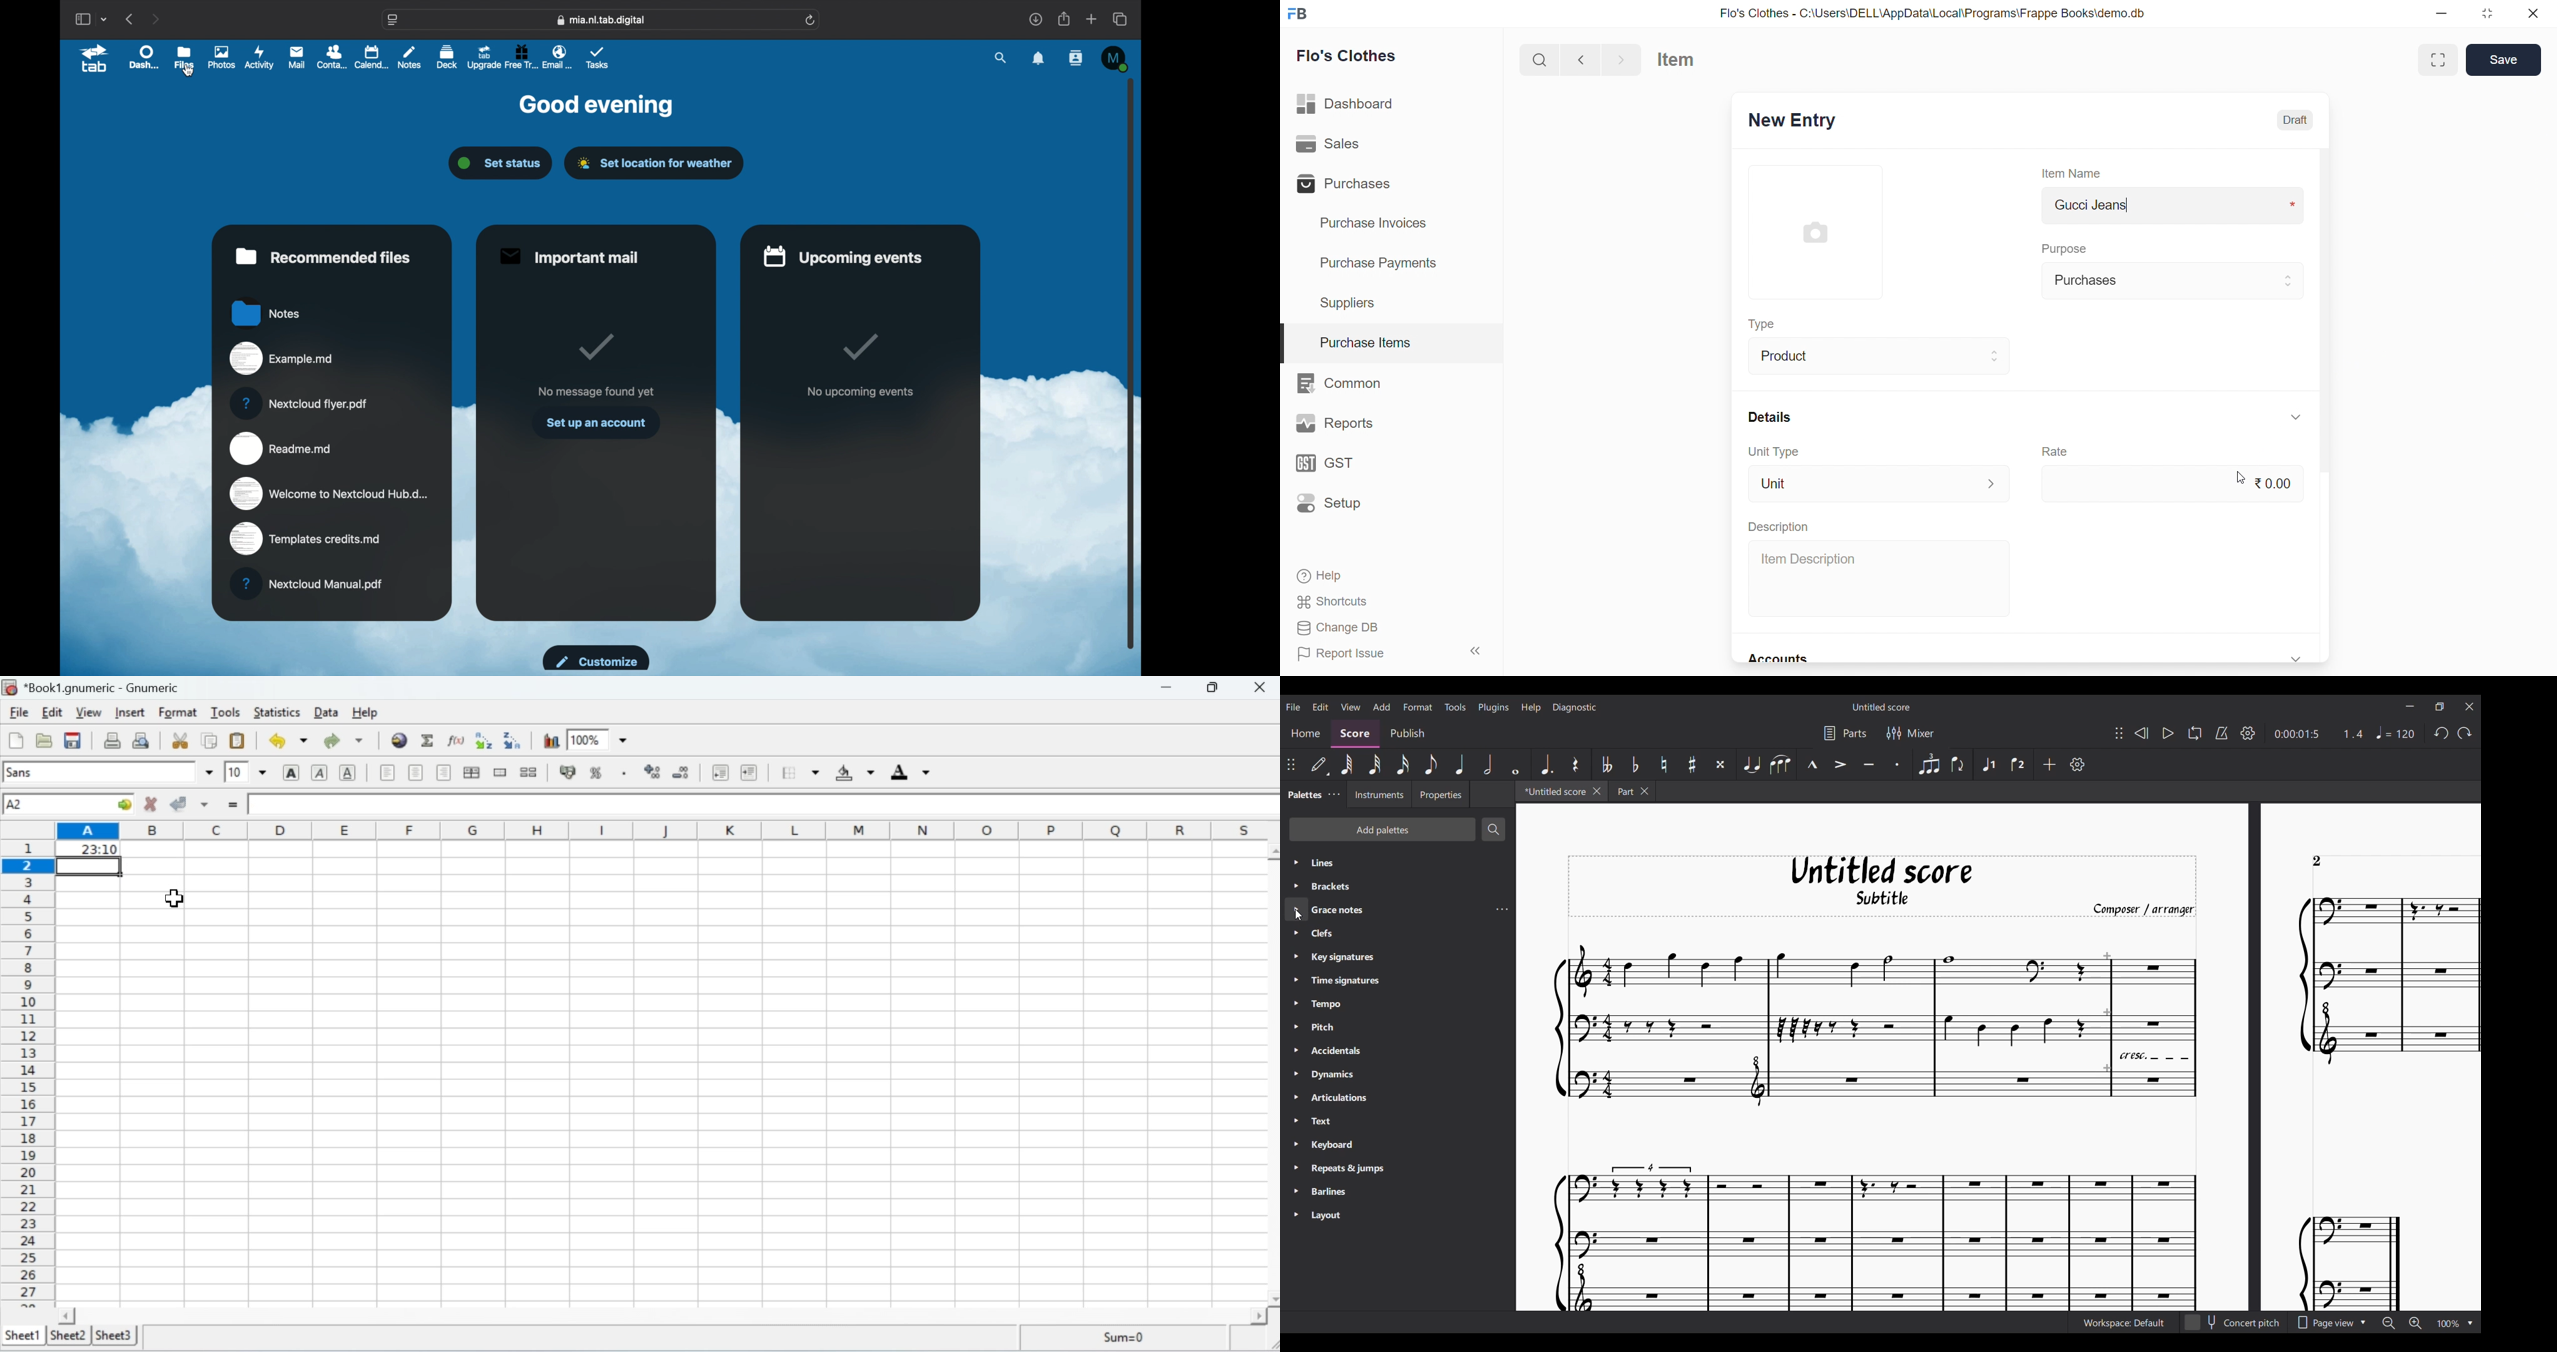 The height and width of the screenshot is (1372, 2576). I want to click on Item, so click(1686, 60).